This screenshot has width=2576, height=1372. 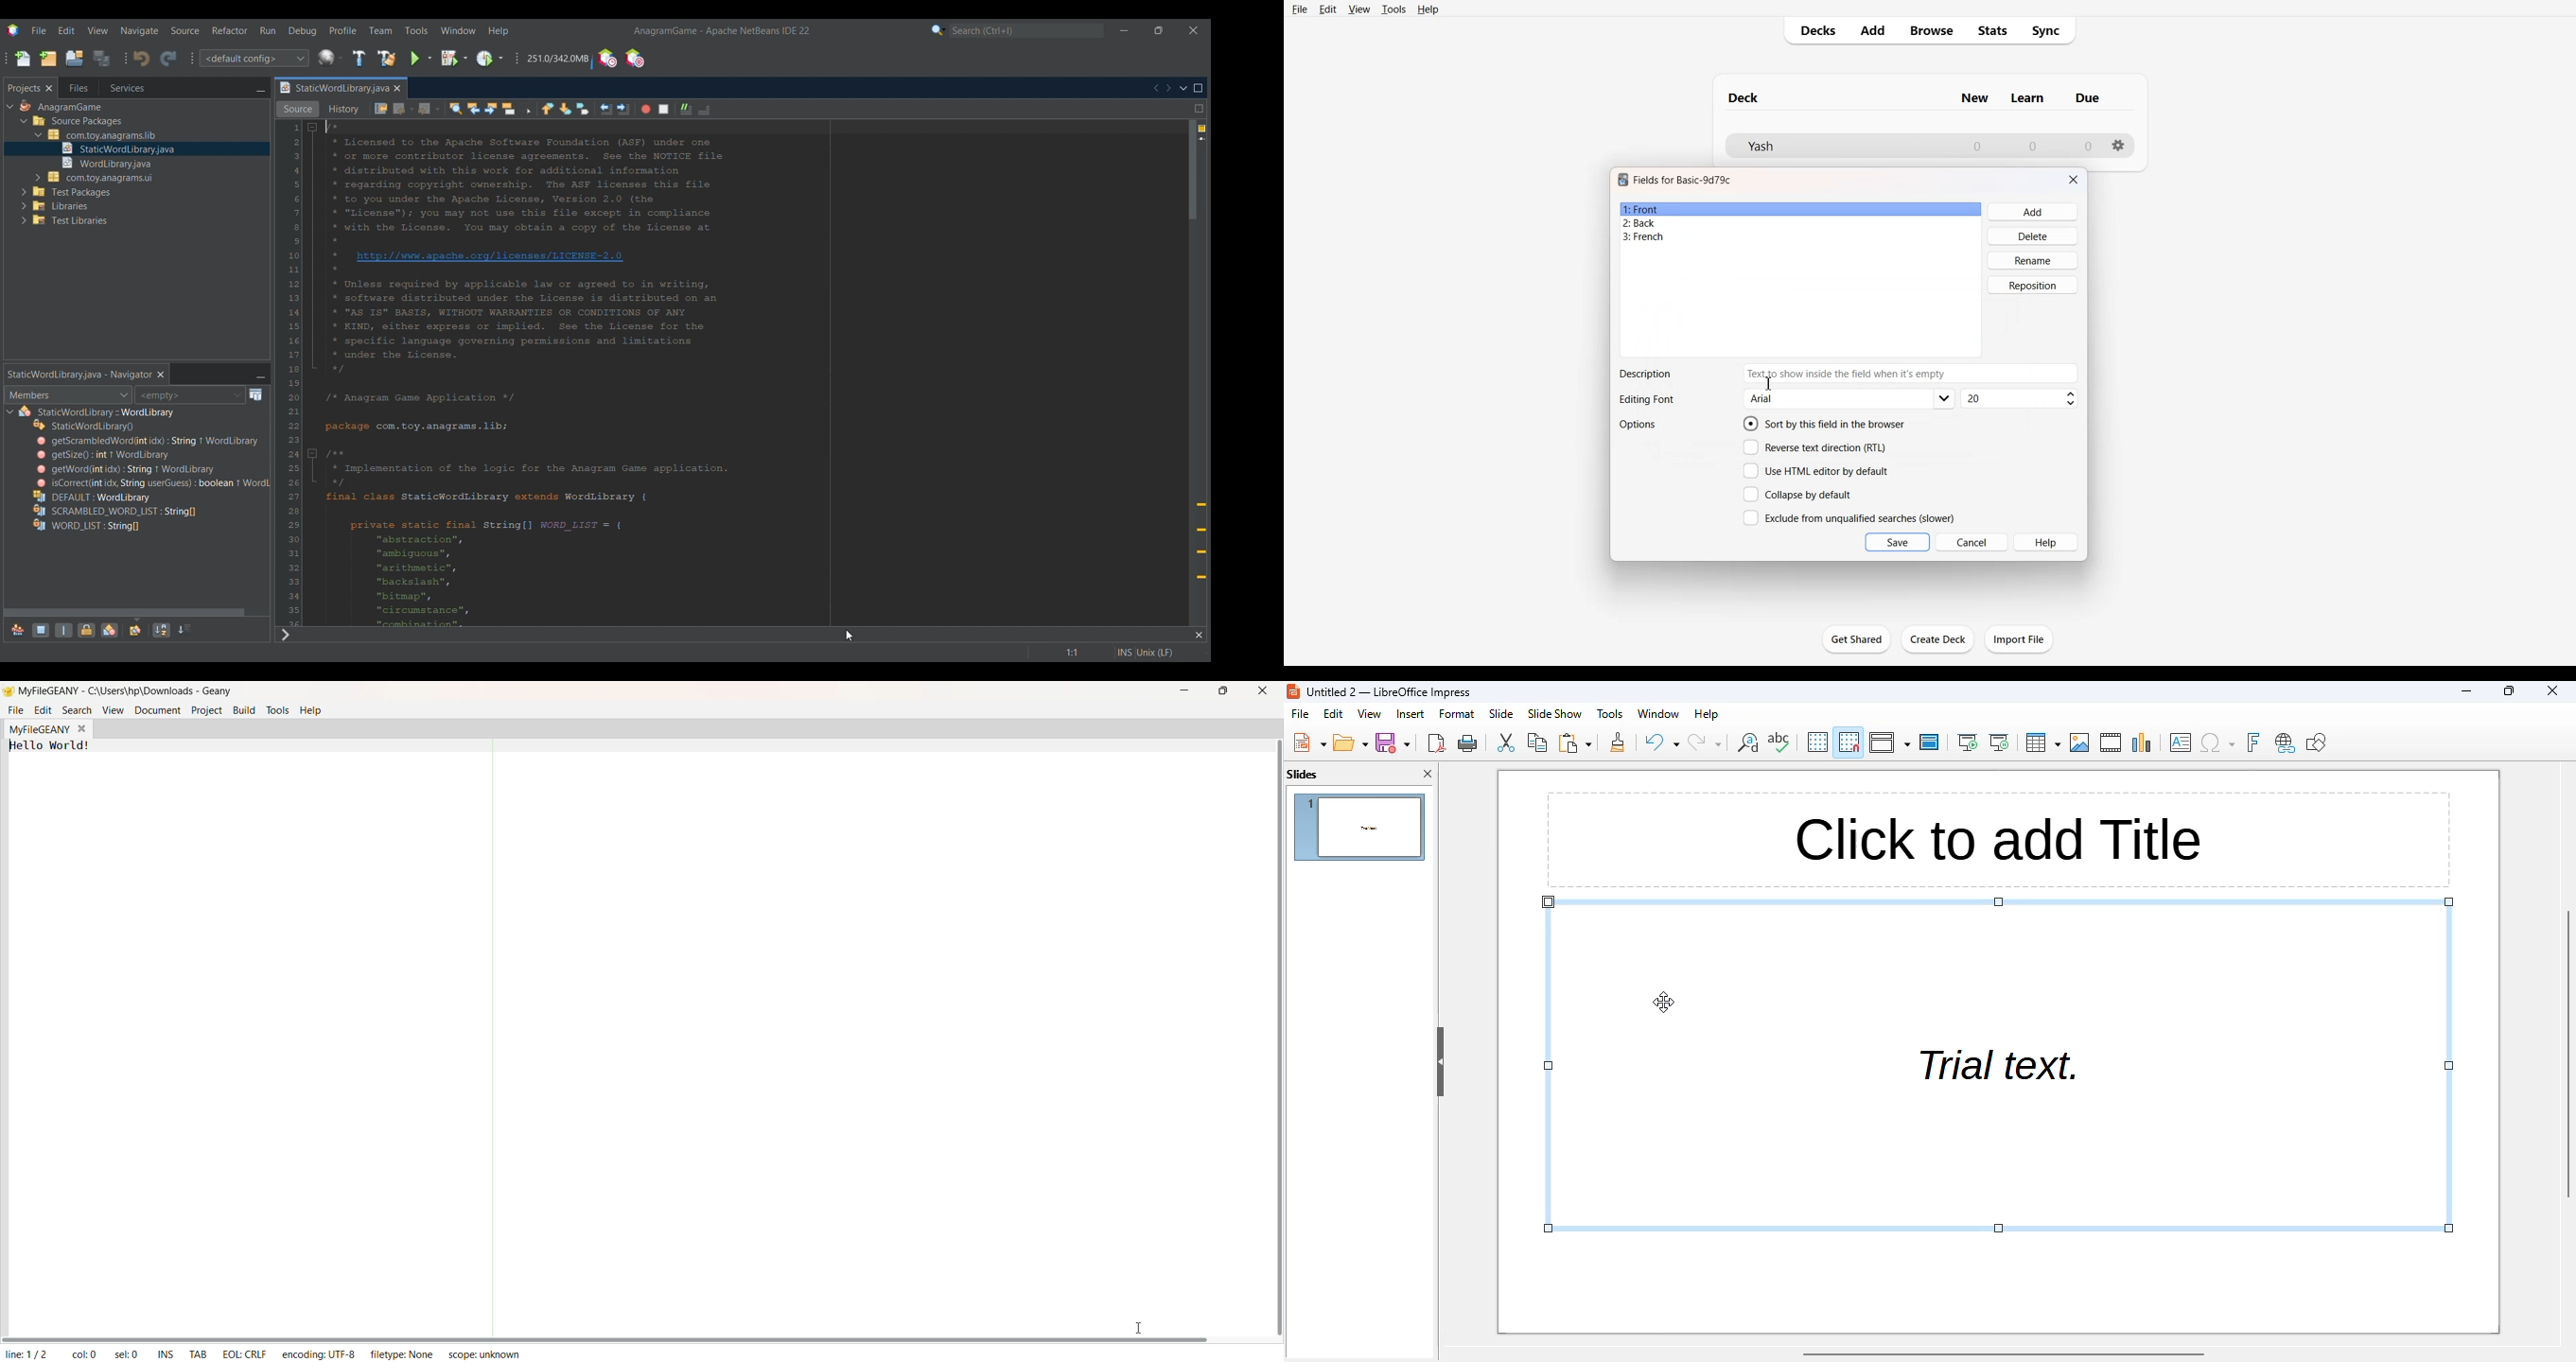 What do you see at coordinates (244, 710) in the screenshot?
I see `Build` at bounding box center [244, 710].